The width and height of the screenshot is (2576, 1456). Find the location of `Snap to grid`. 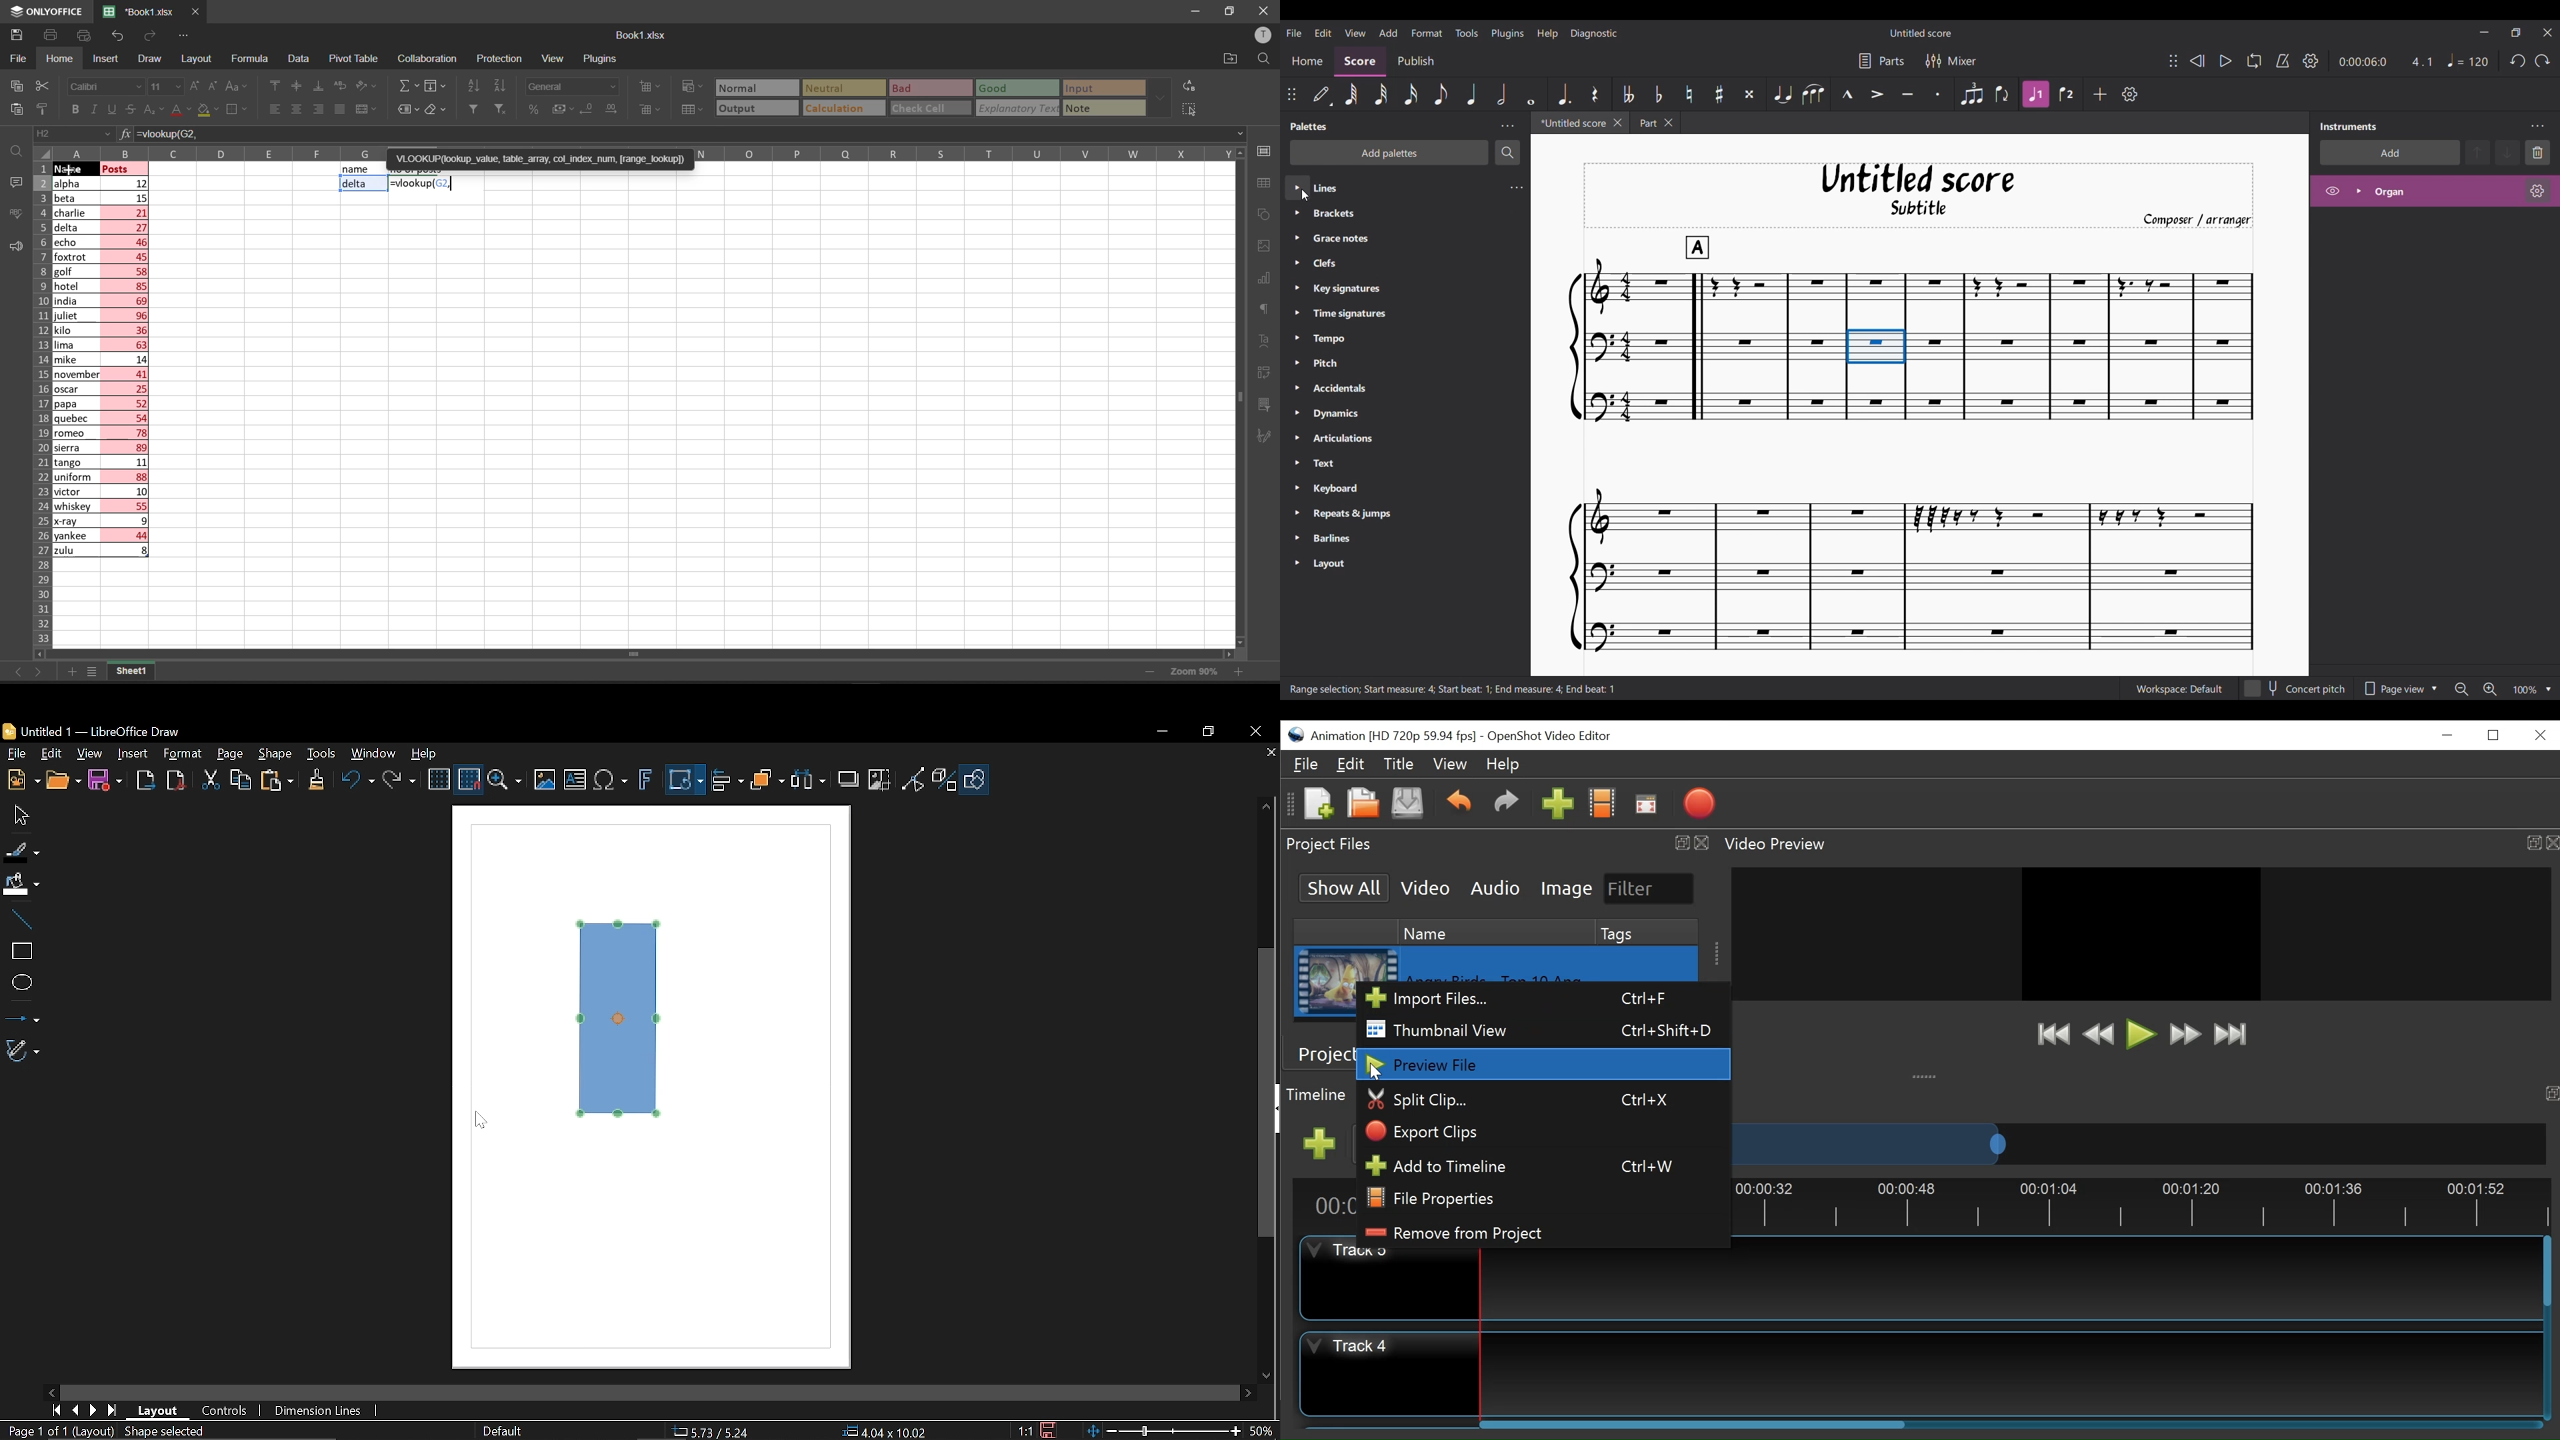

Snap to grid is located at coordinates (468, 780).